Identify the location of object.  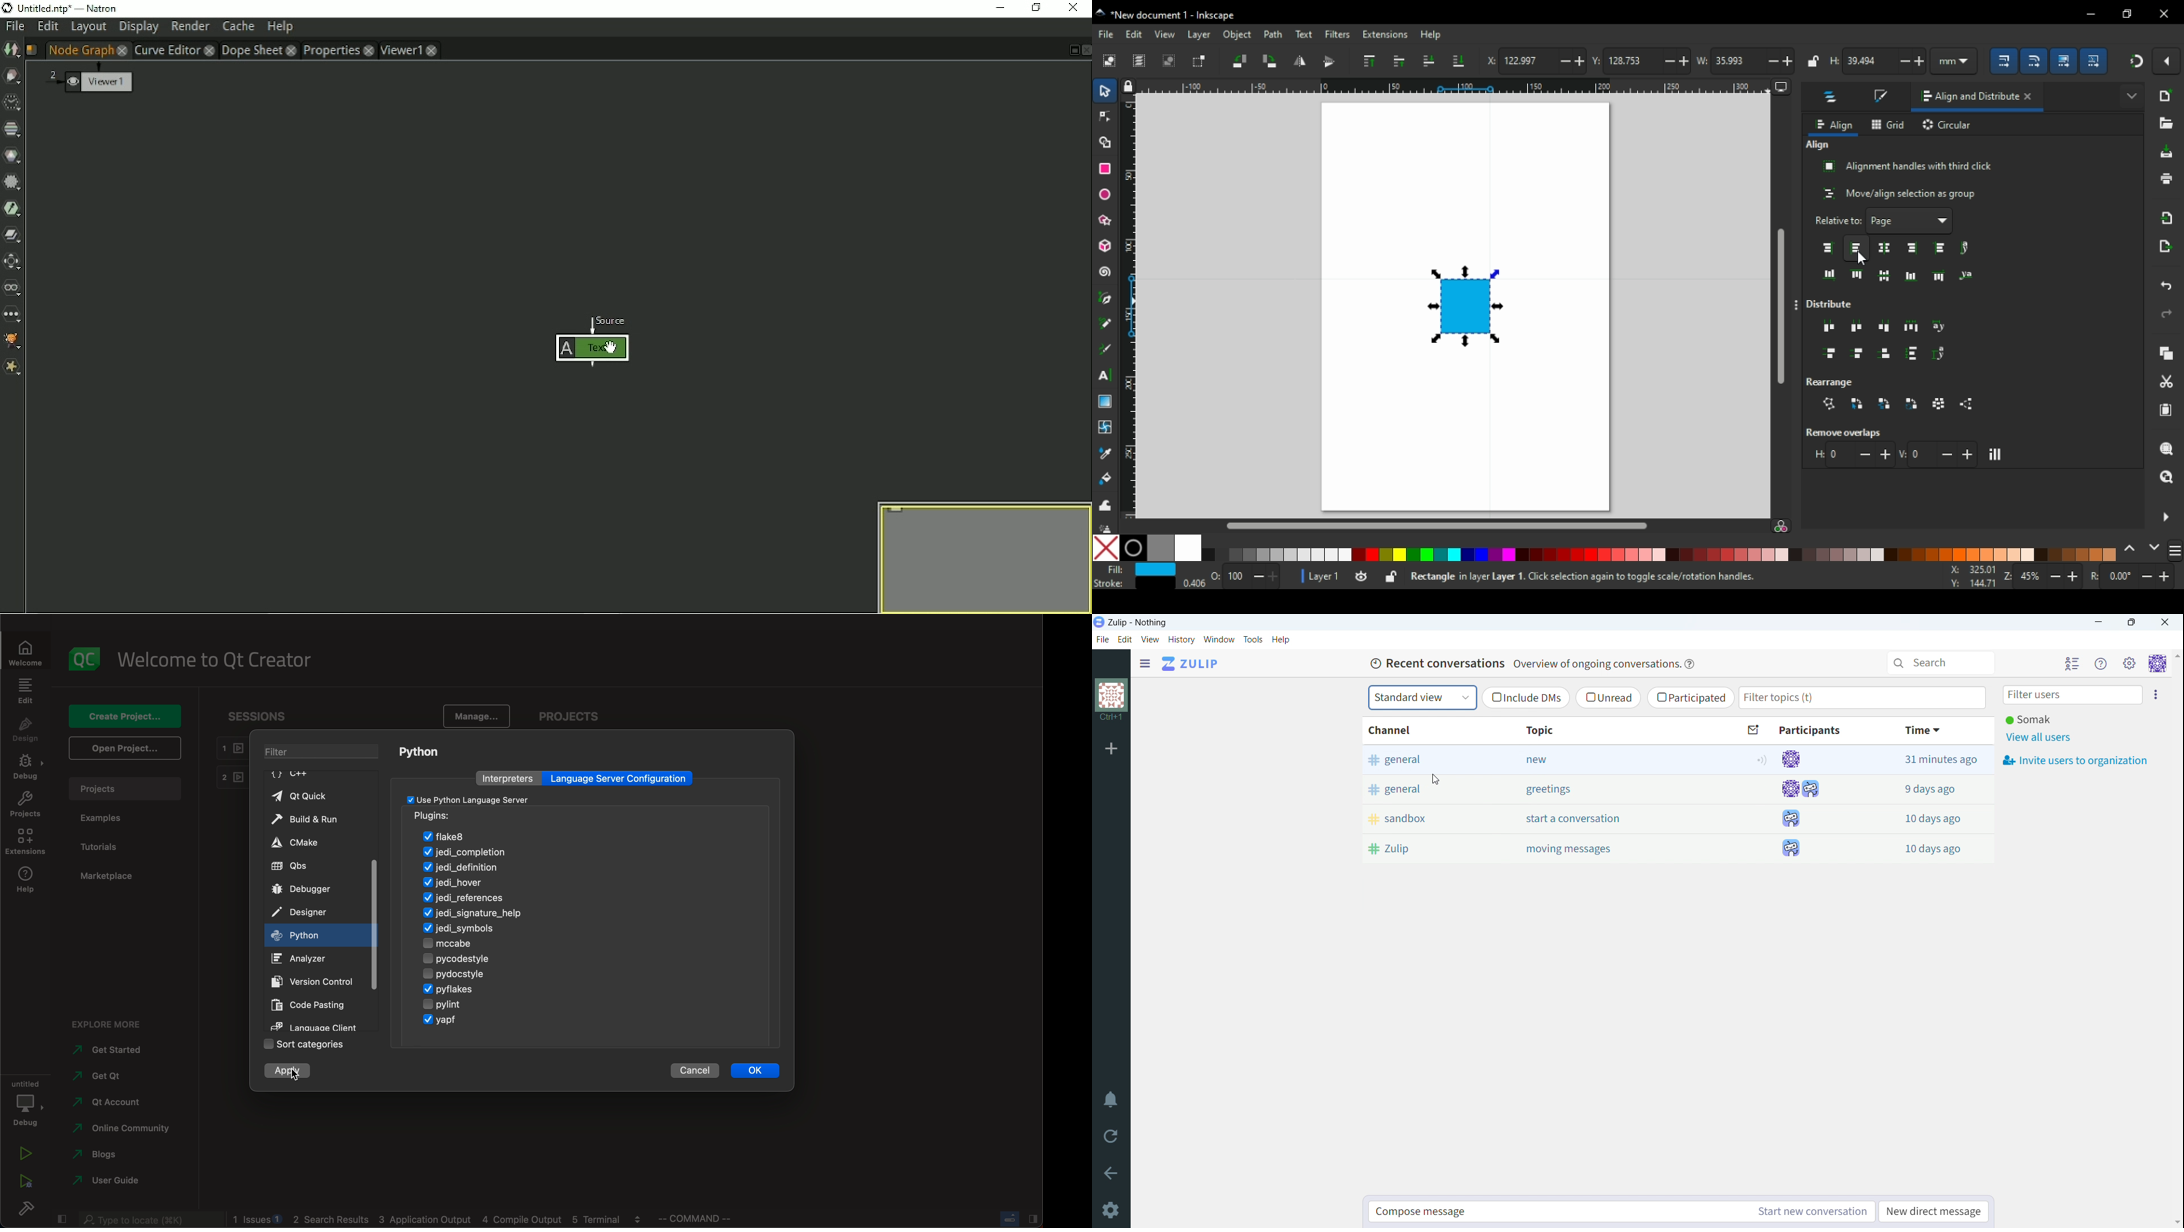
(1239, 37).